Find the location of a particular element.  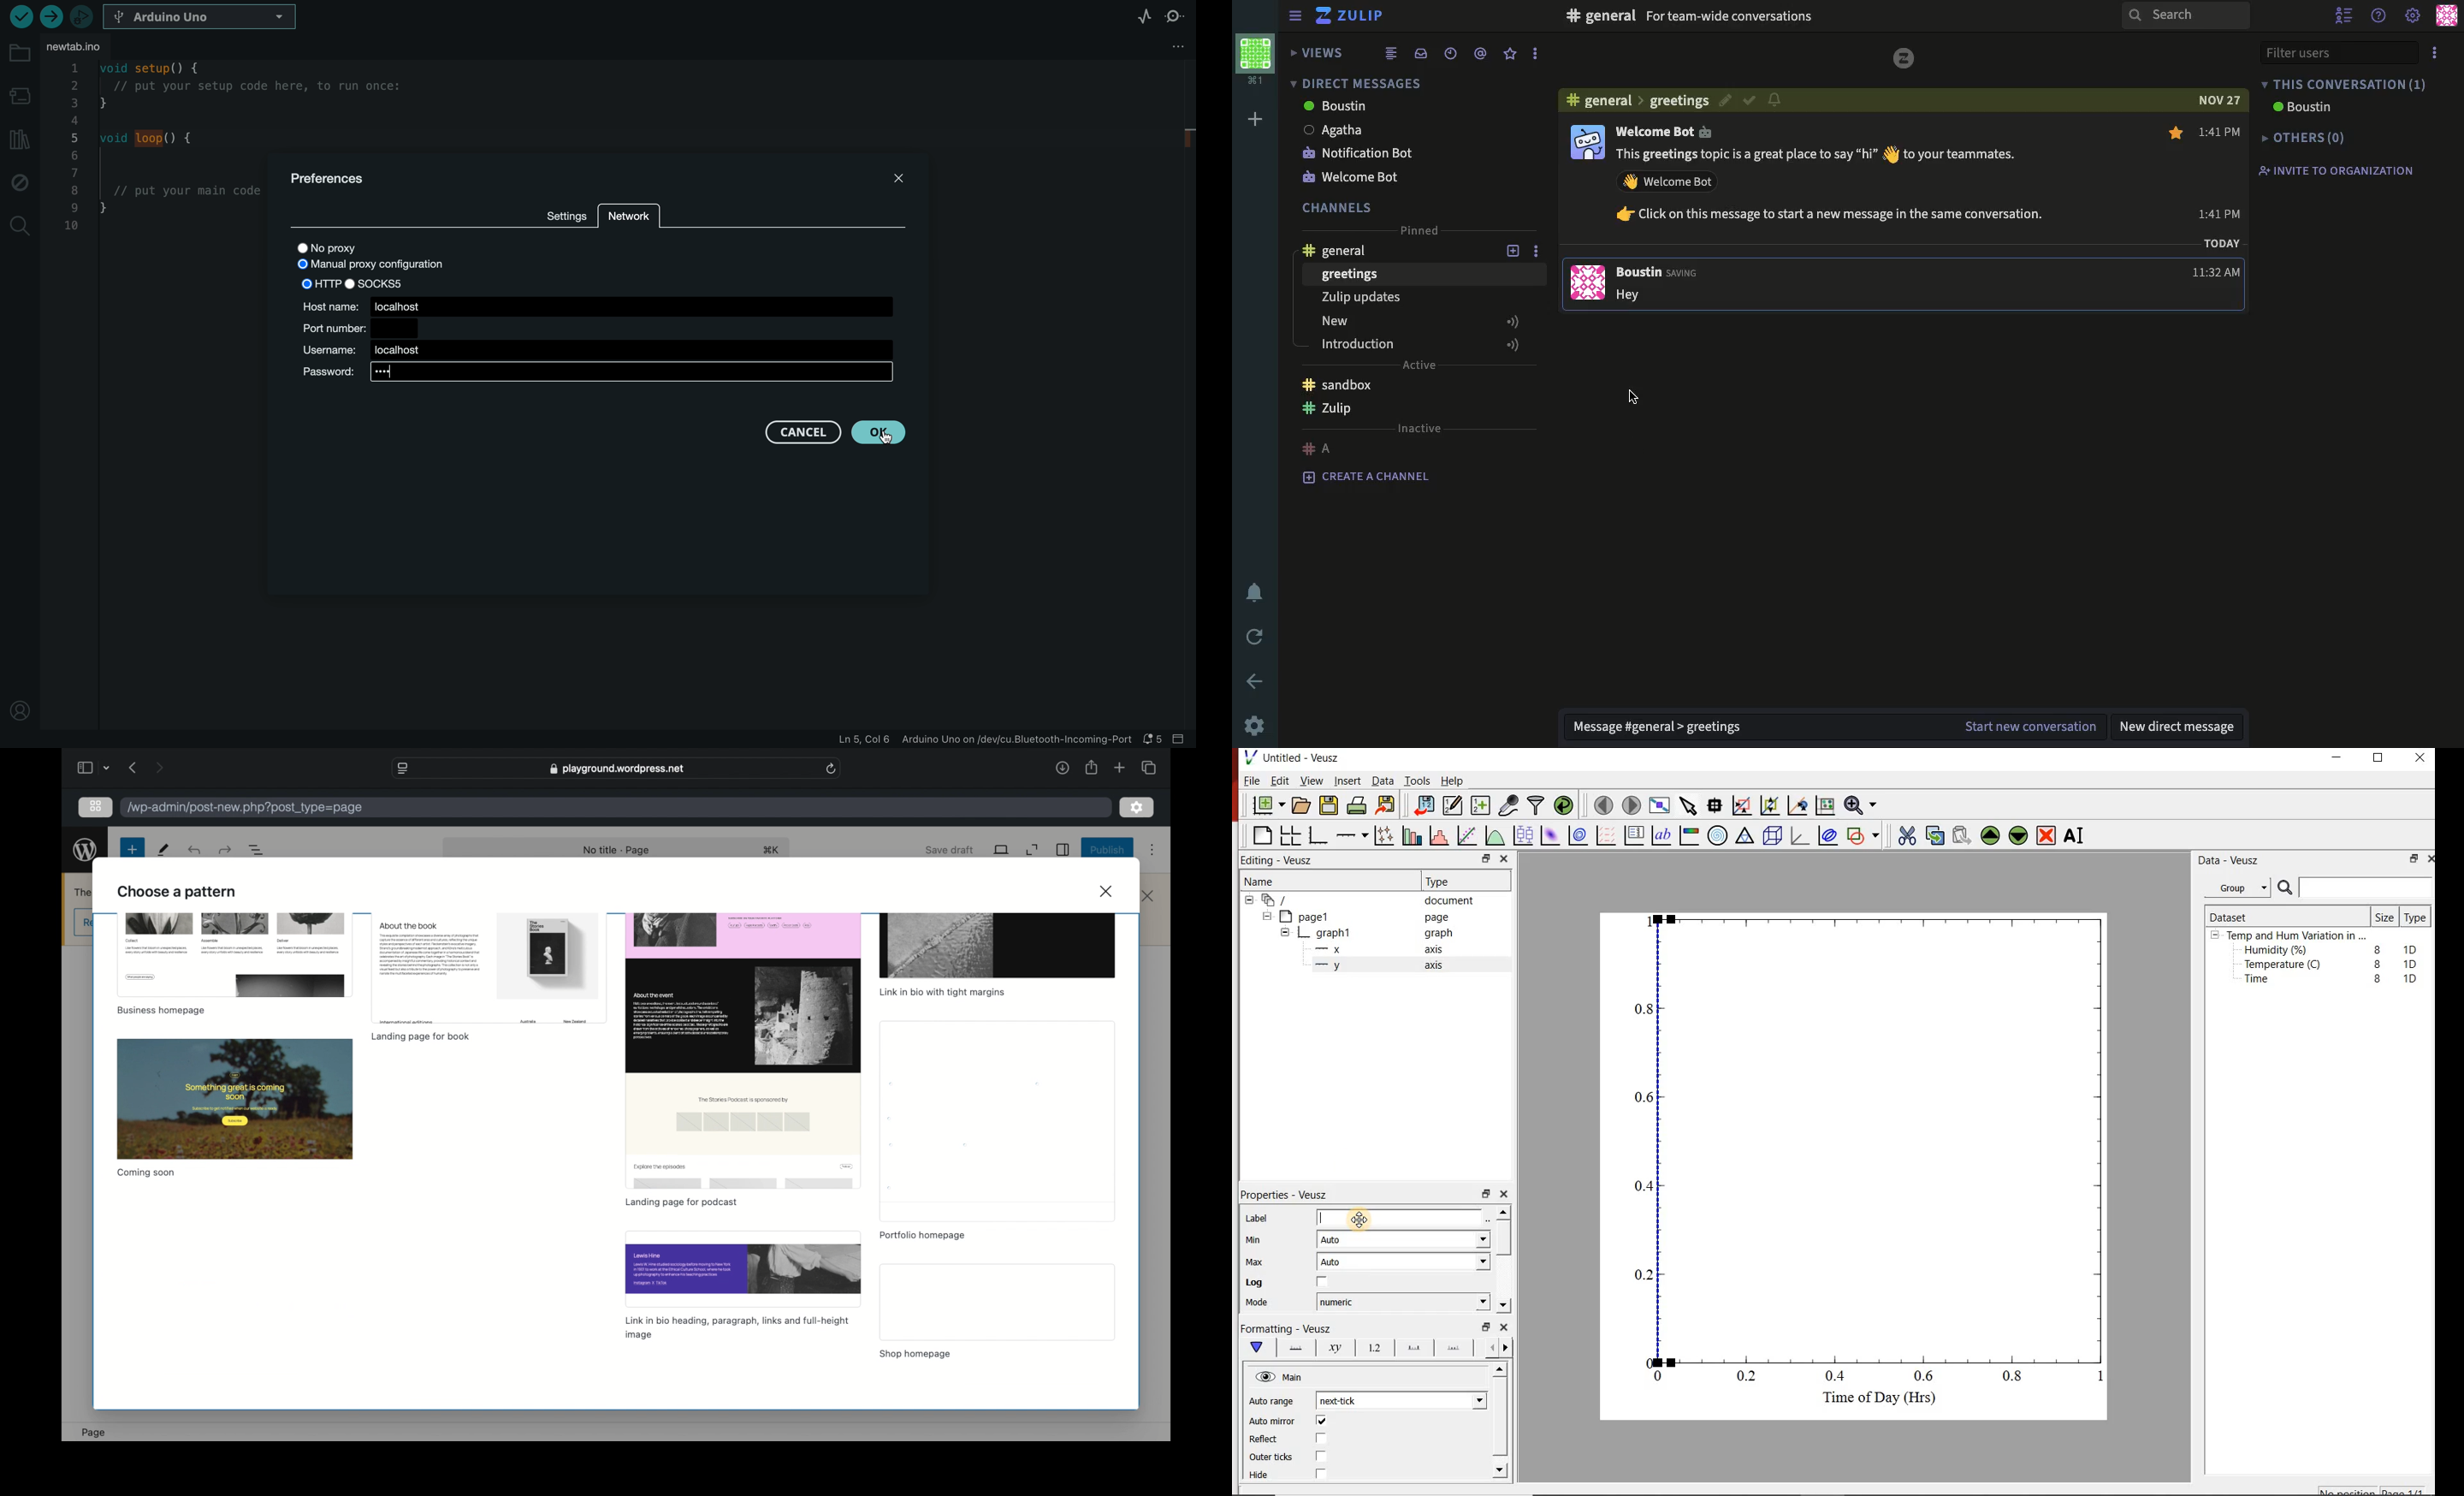

page is located at coordinates (1440, 918).